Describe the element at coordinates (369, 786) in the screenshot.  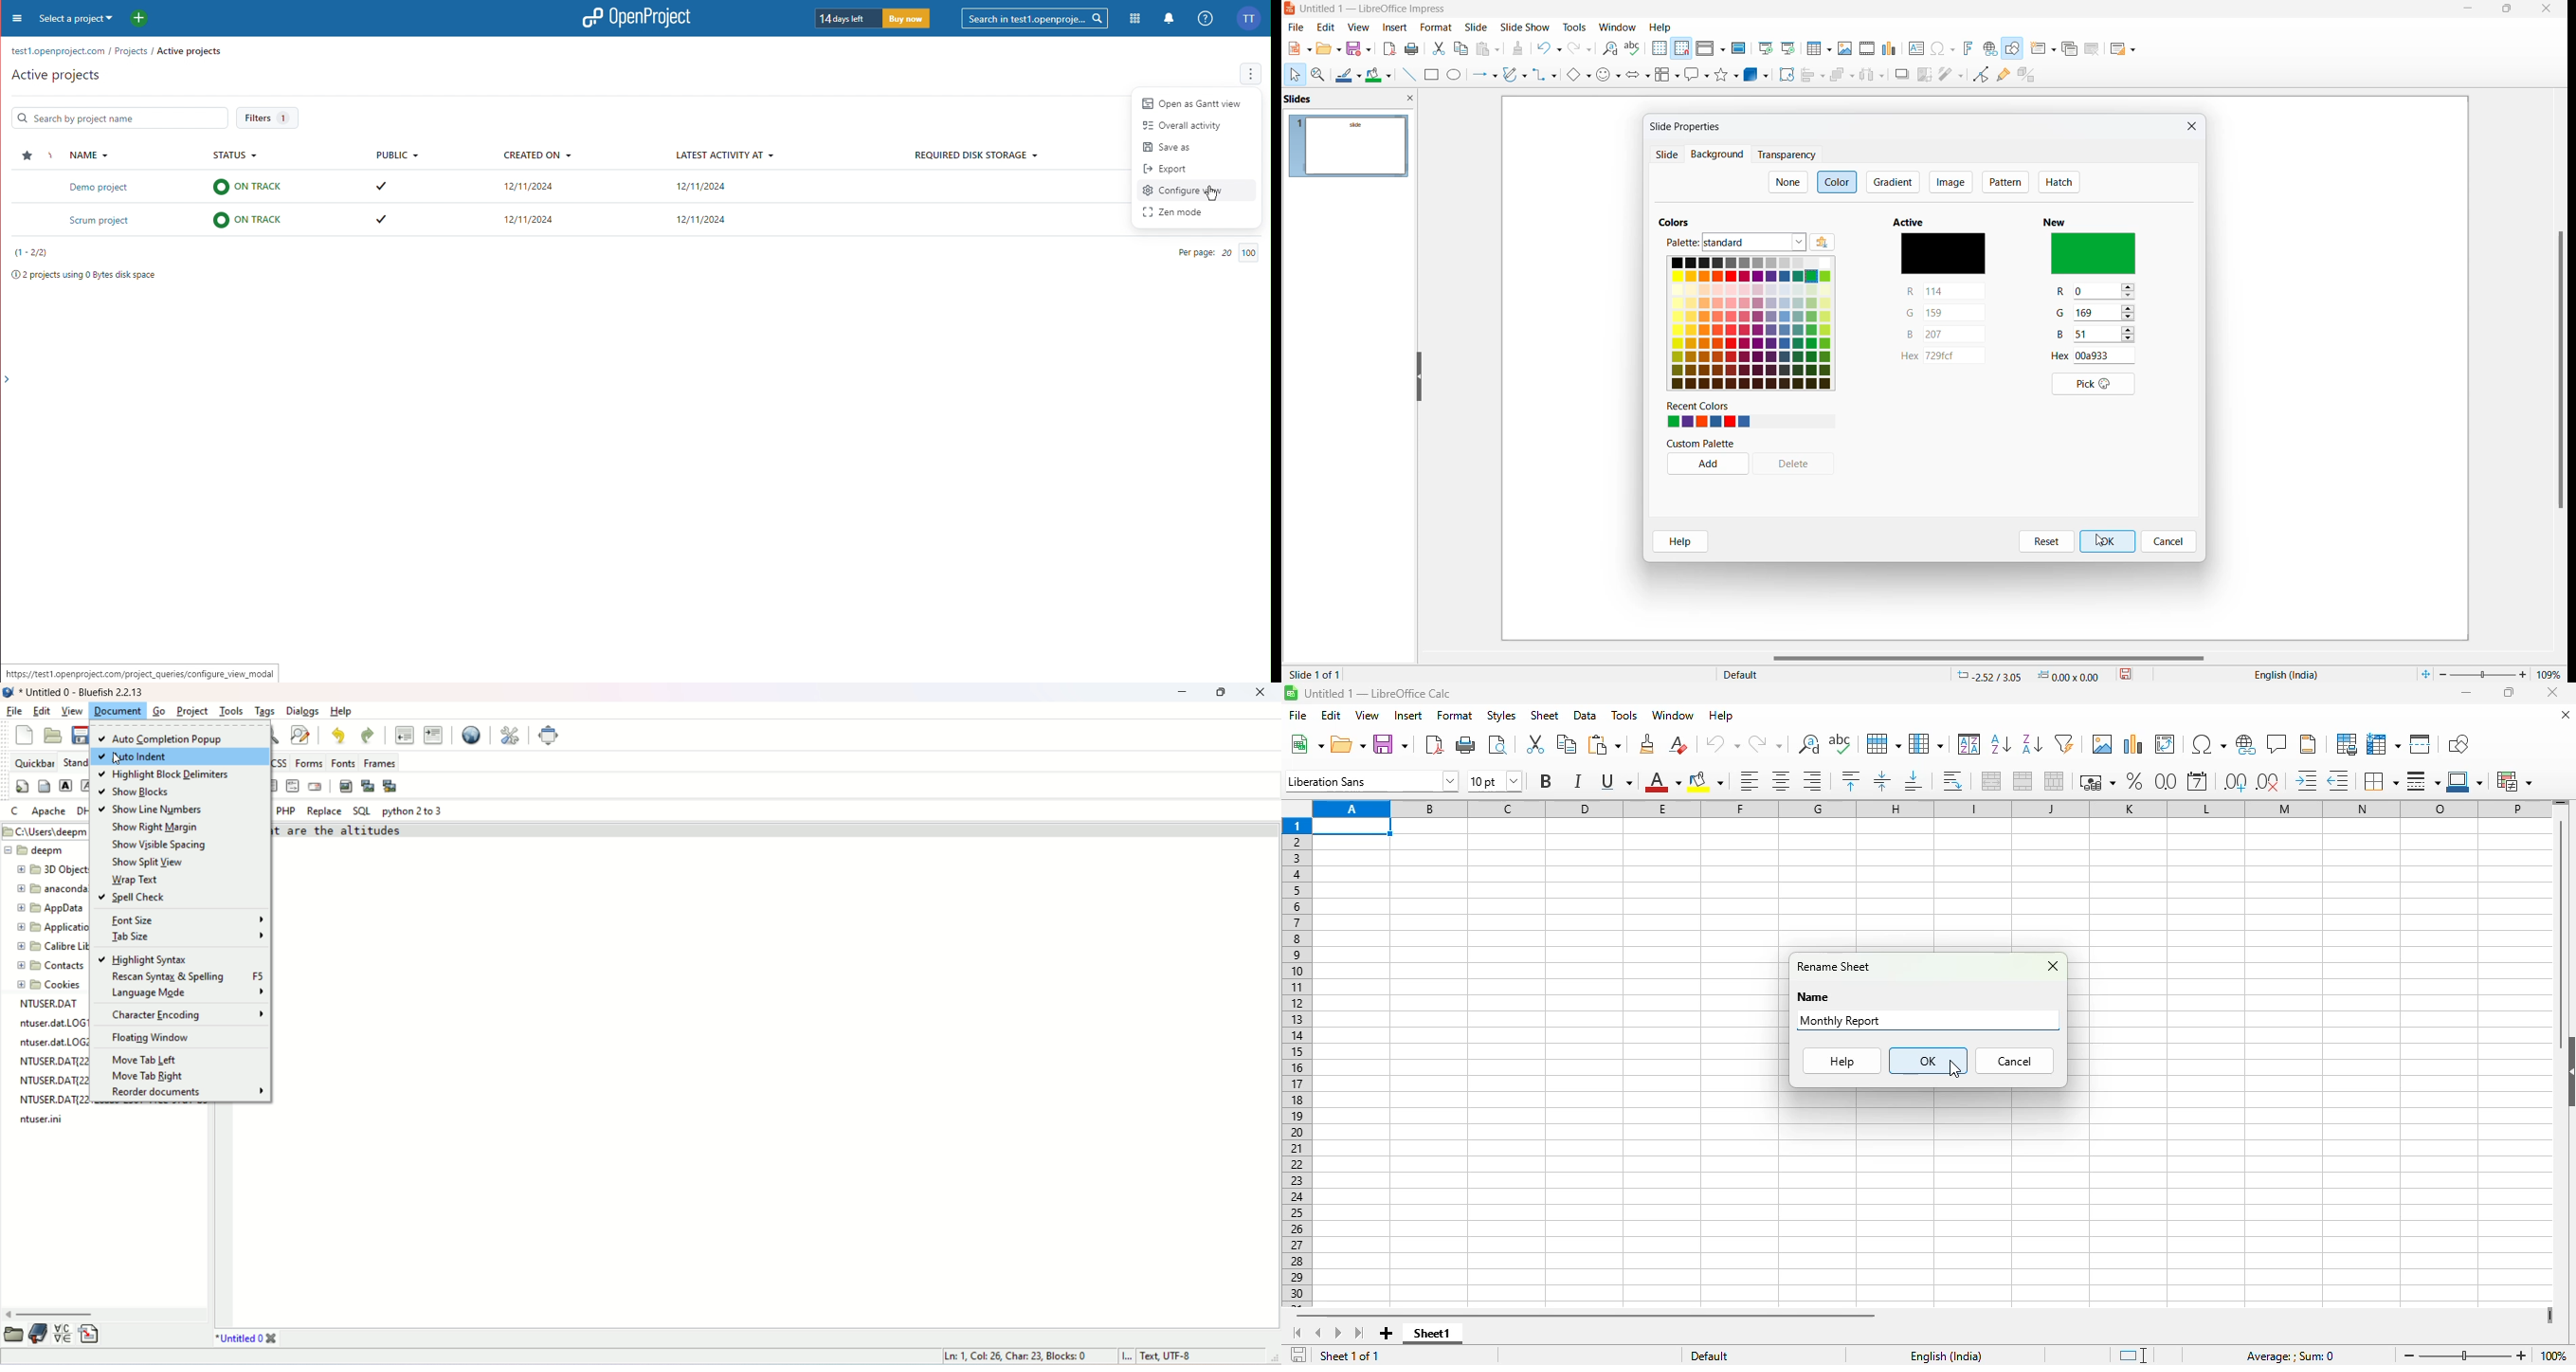
I see `insert thumbnail` at that location.